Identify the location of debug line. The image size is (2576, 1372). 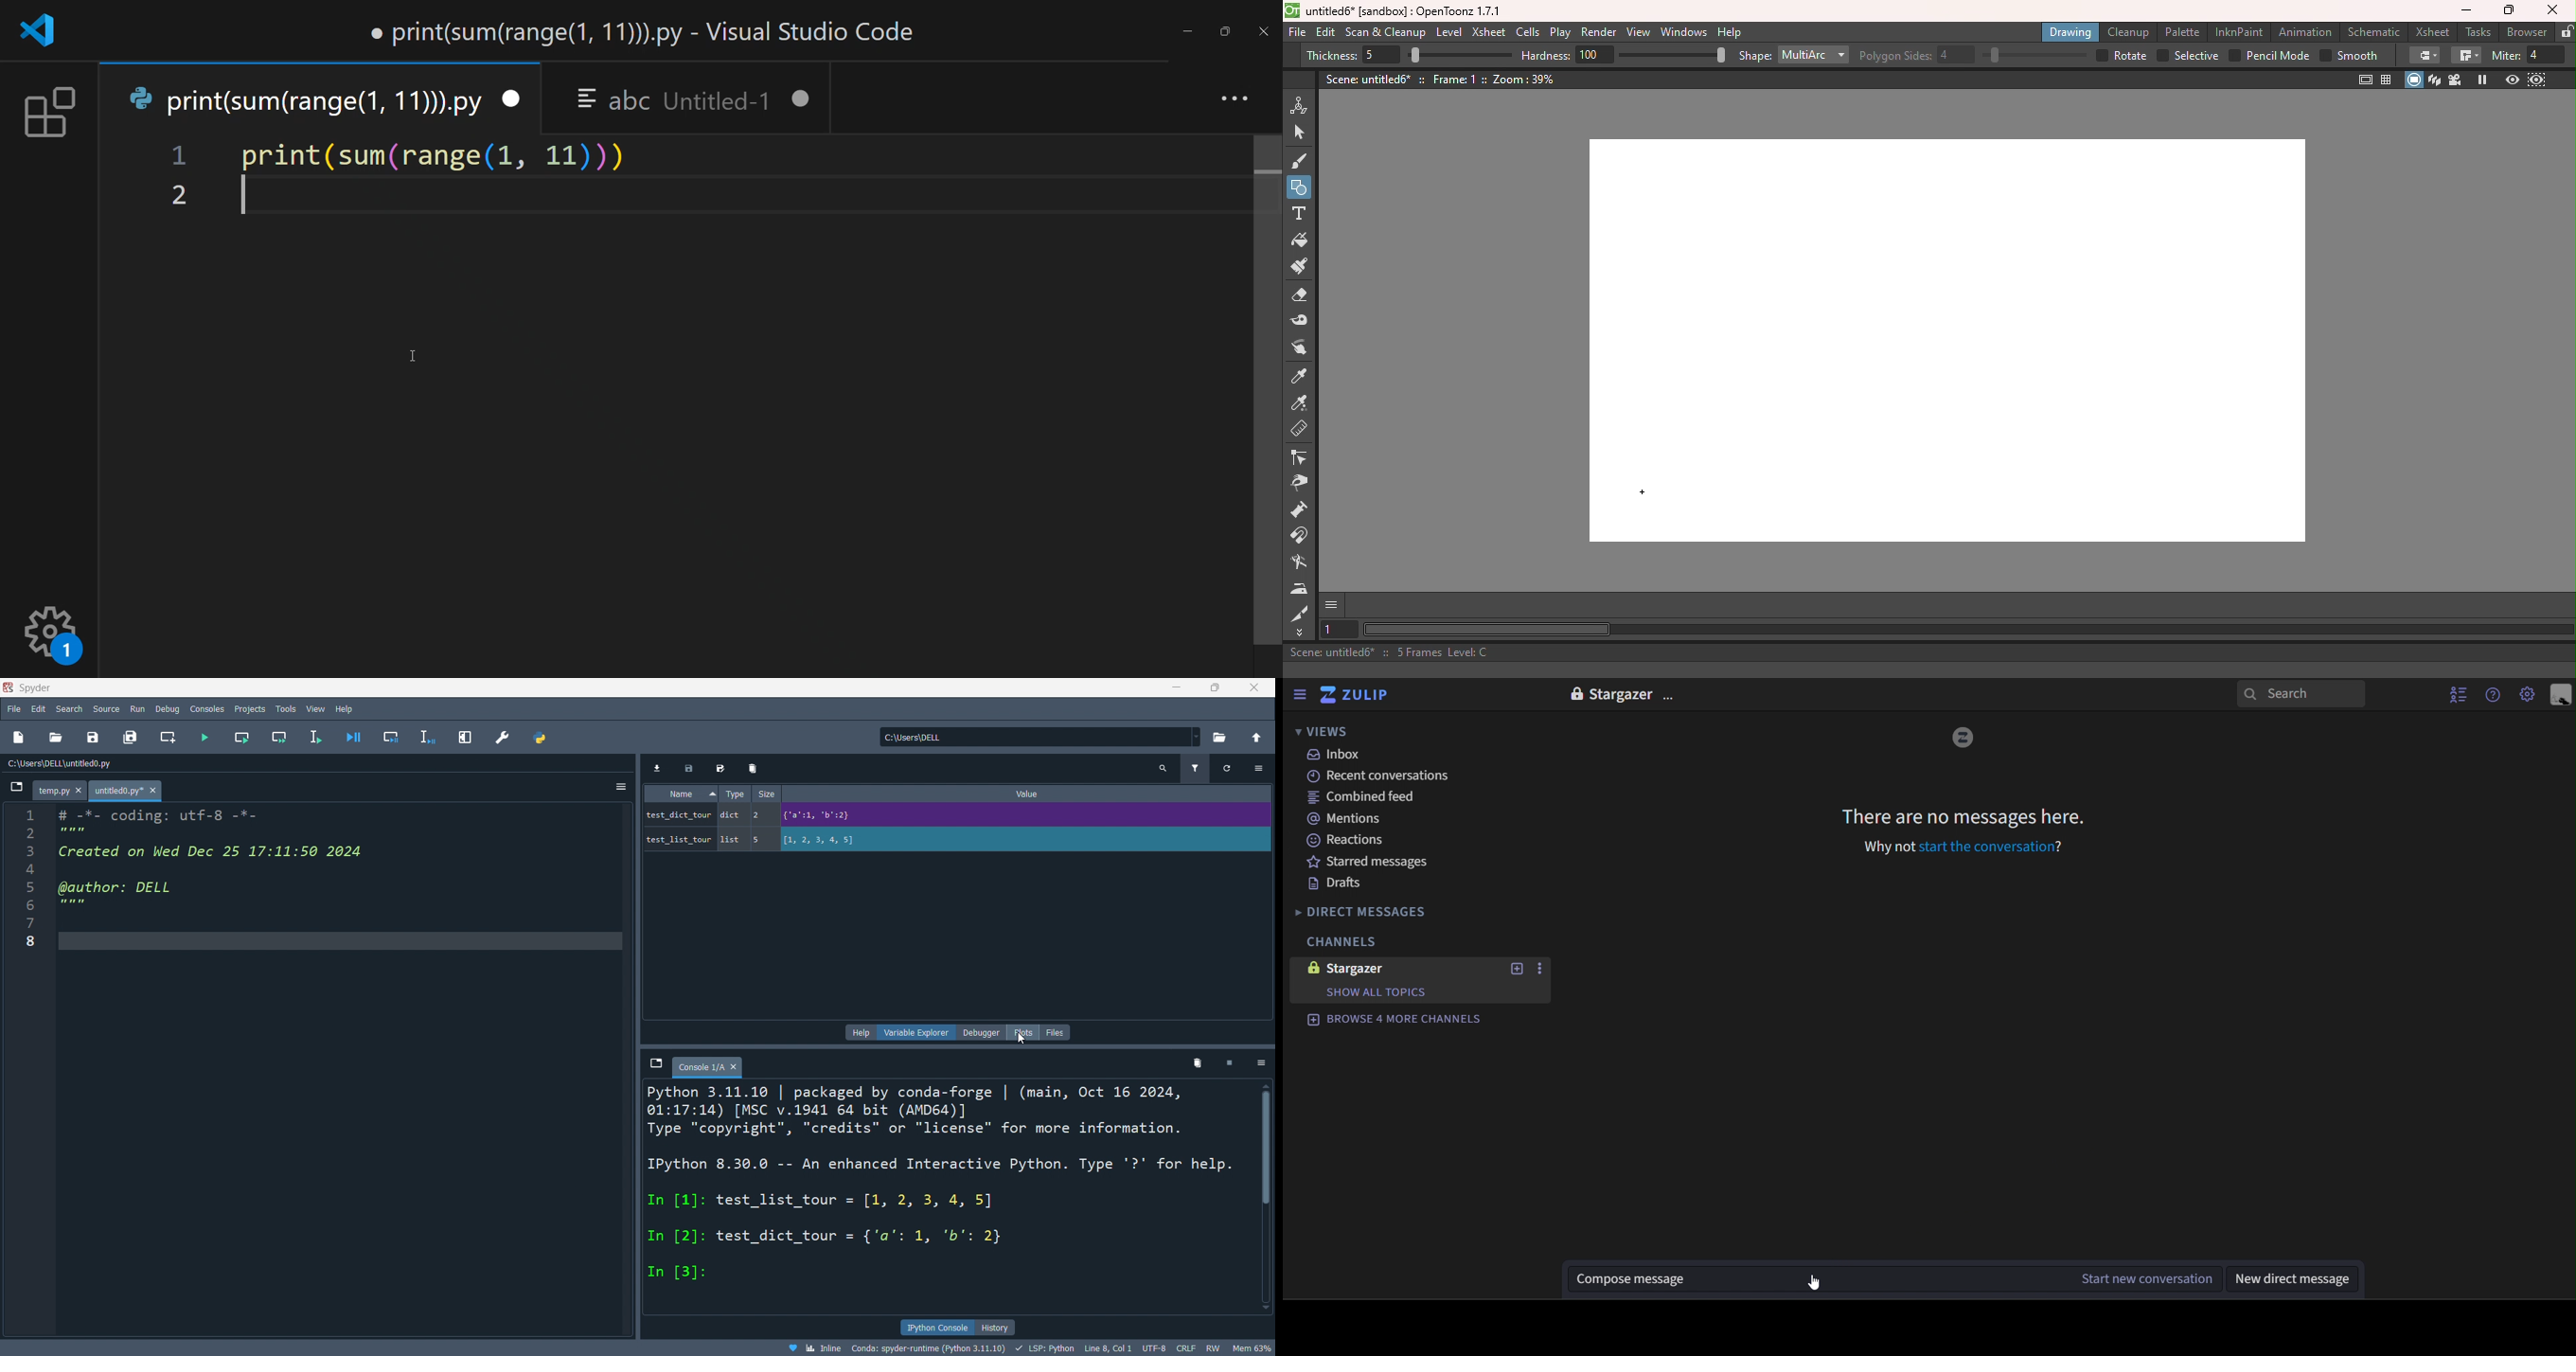
(428, 735).